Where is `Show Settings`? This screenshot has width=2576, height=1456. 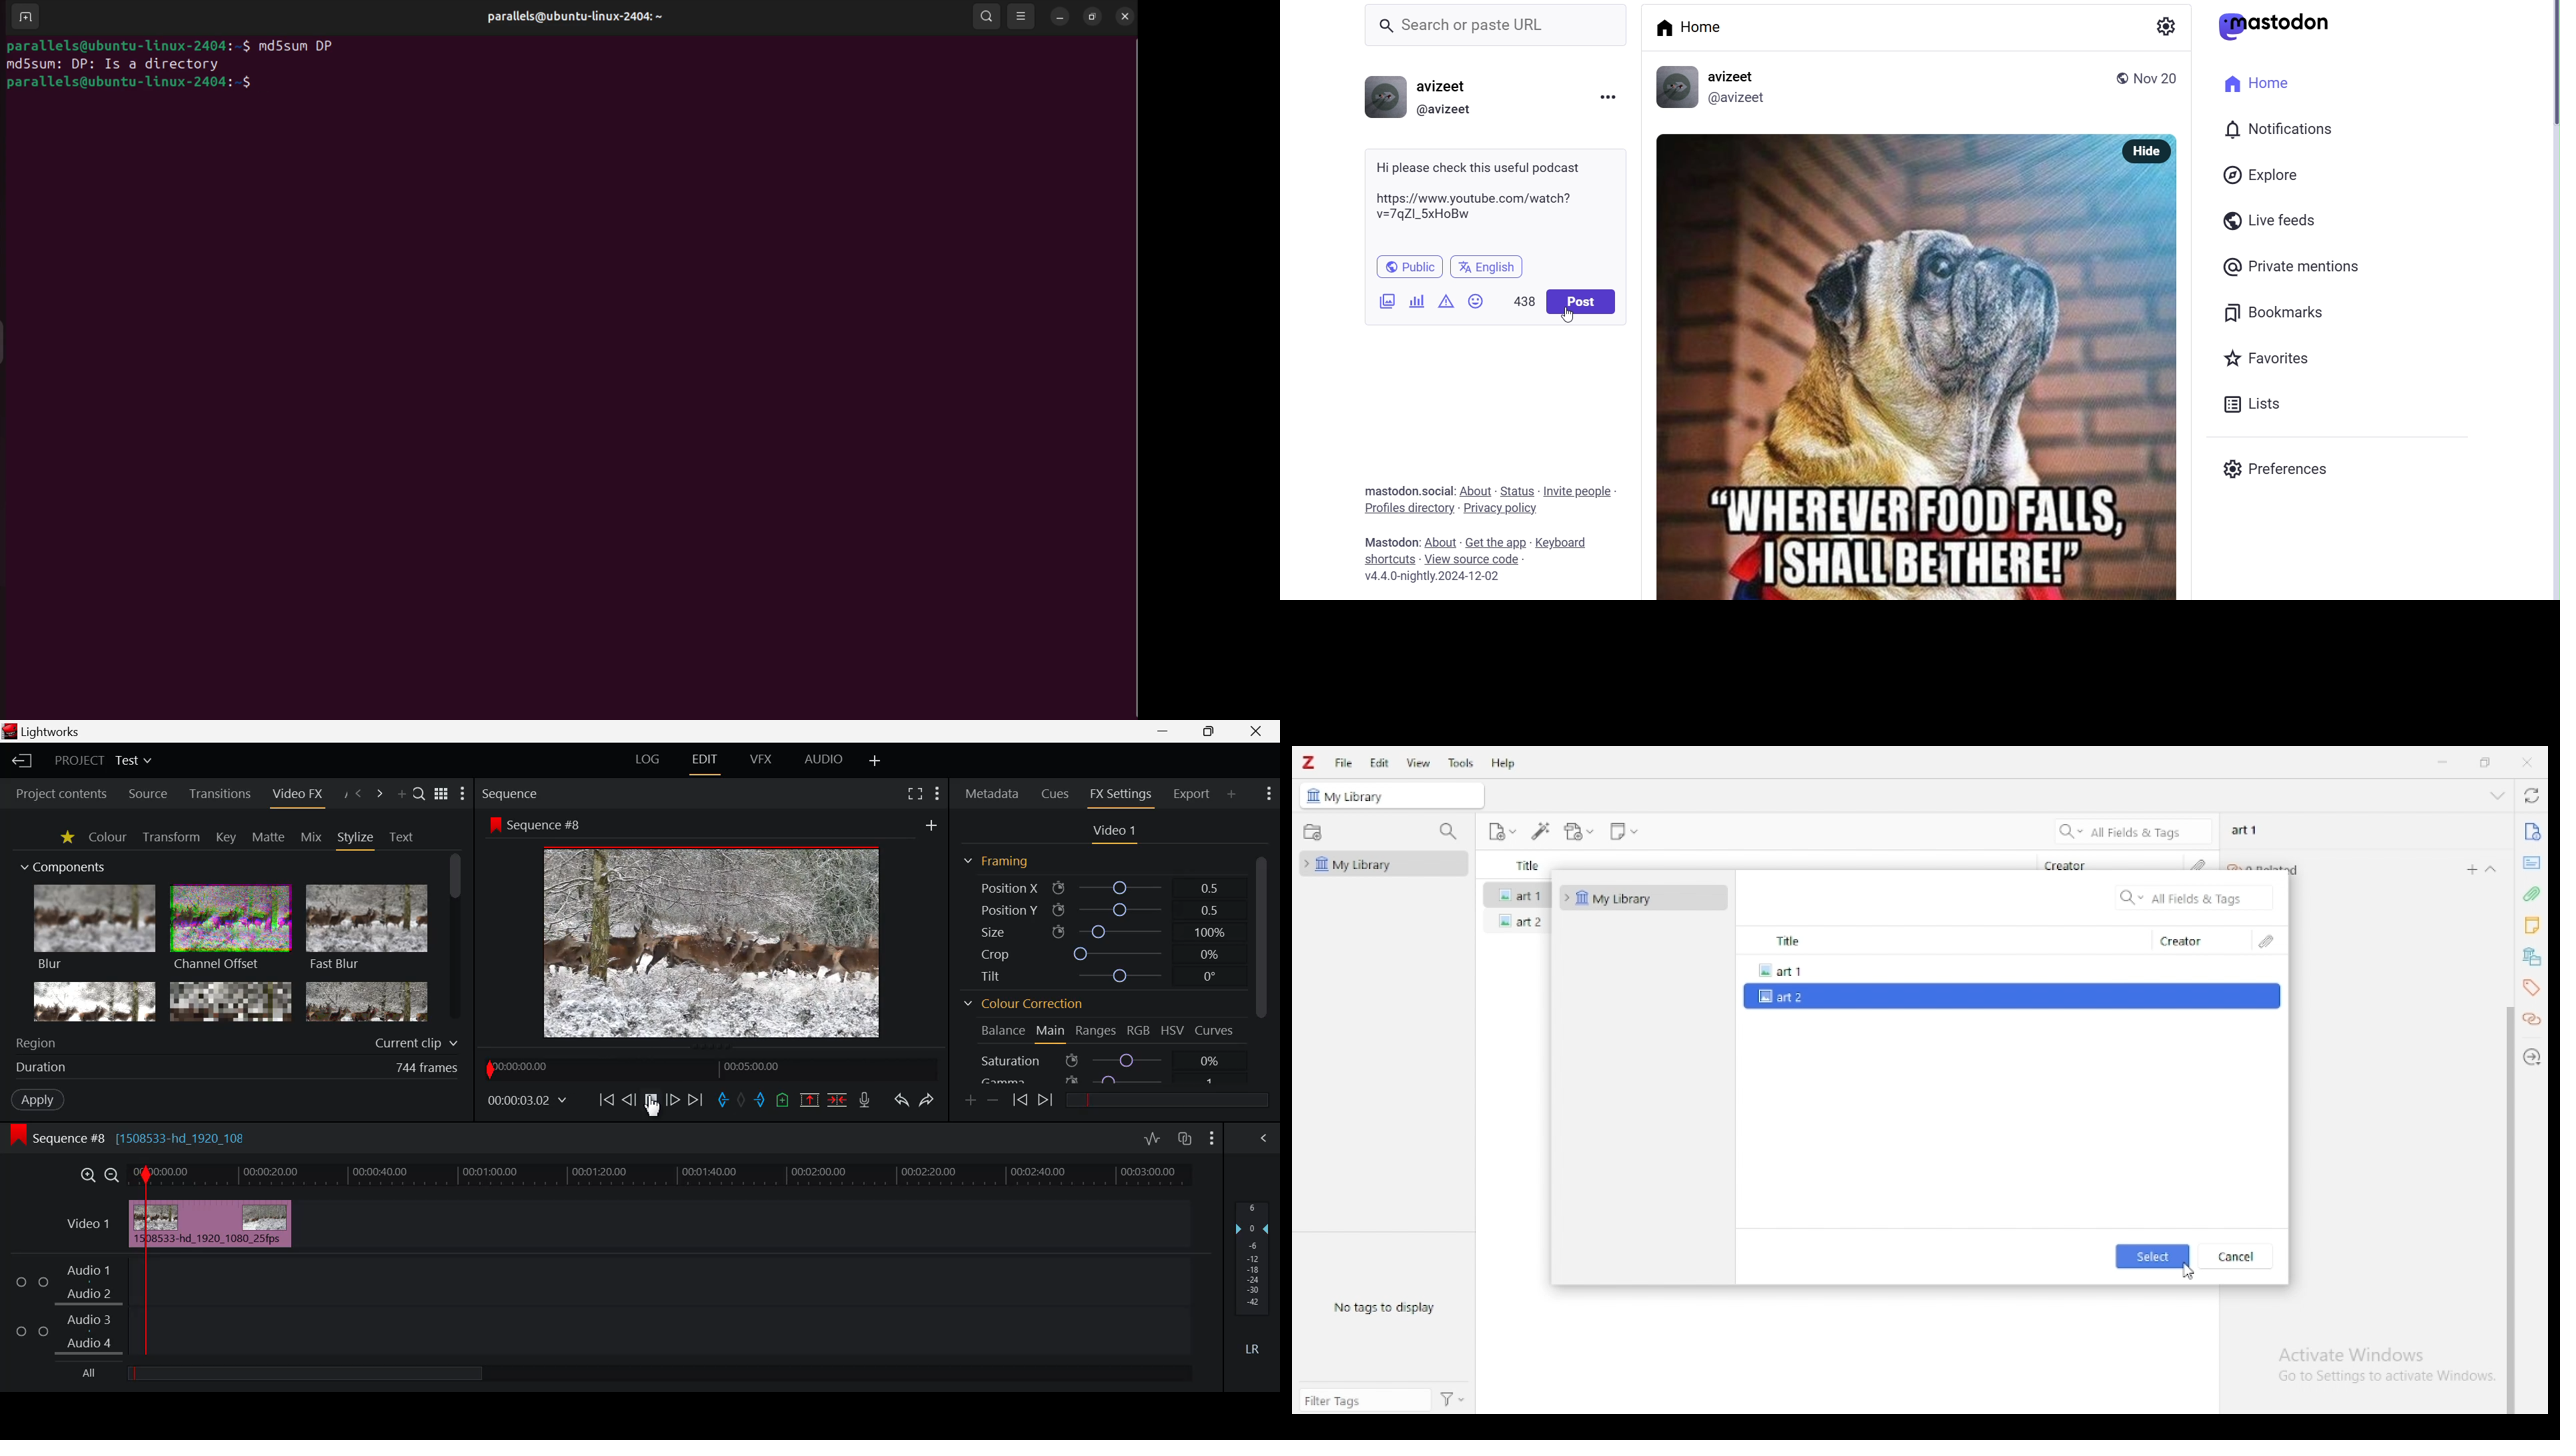 Show Settings is located at coordinates (1212, 1140).